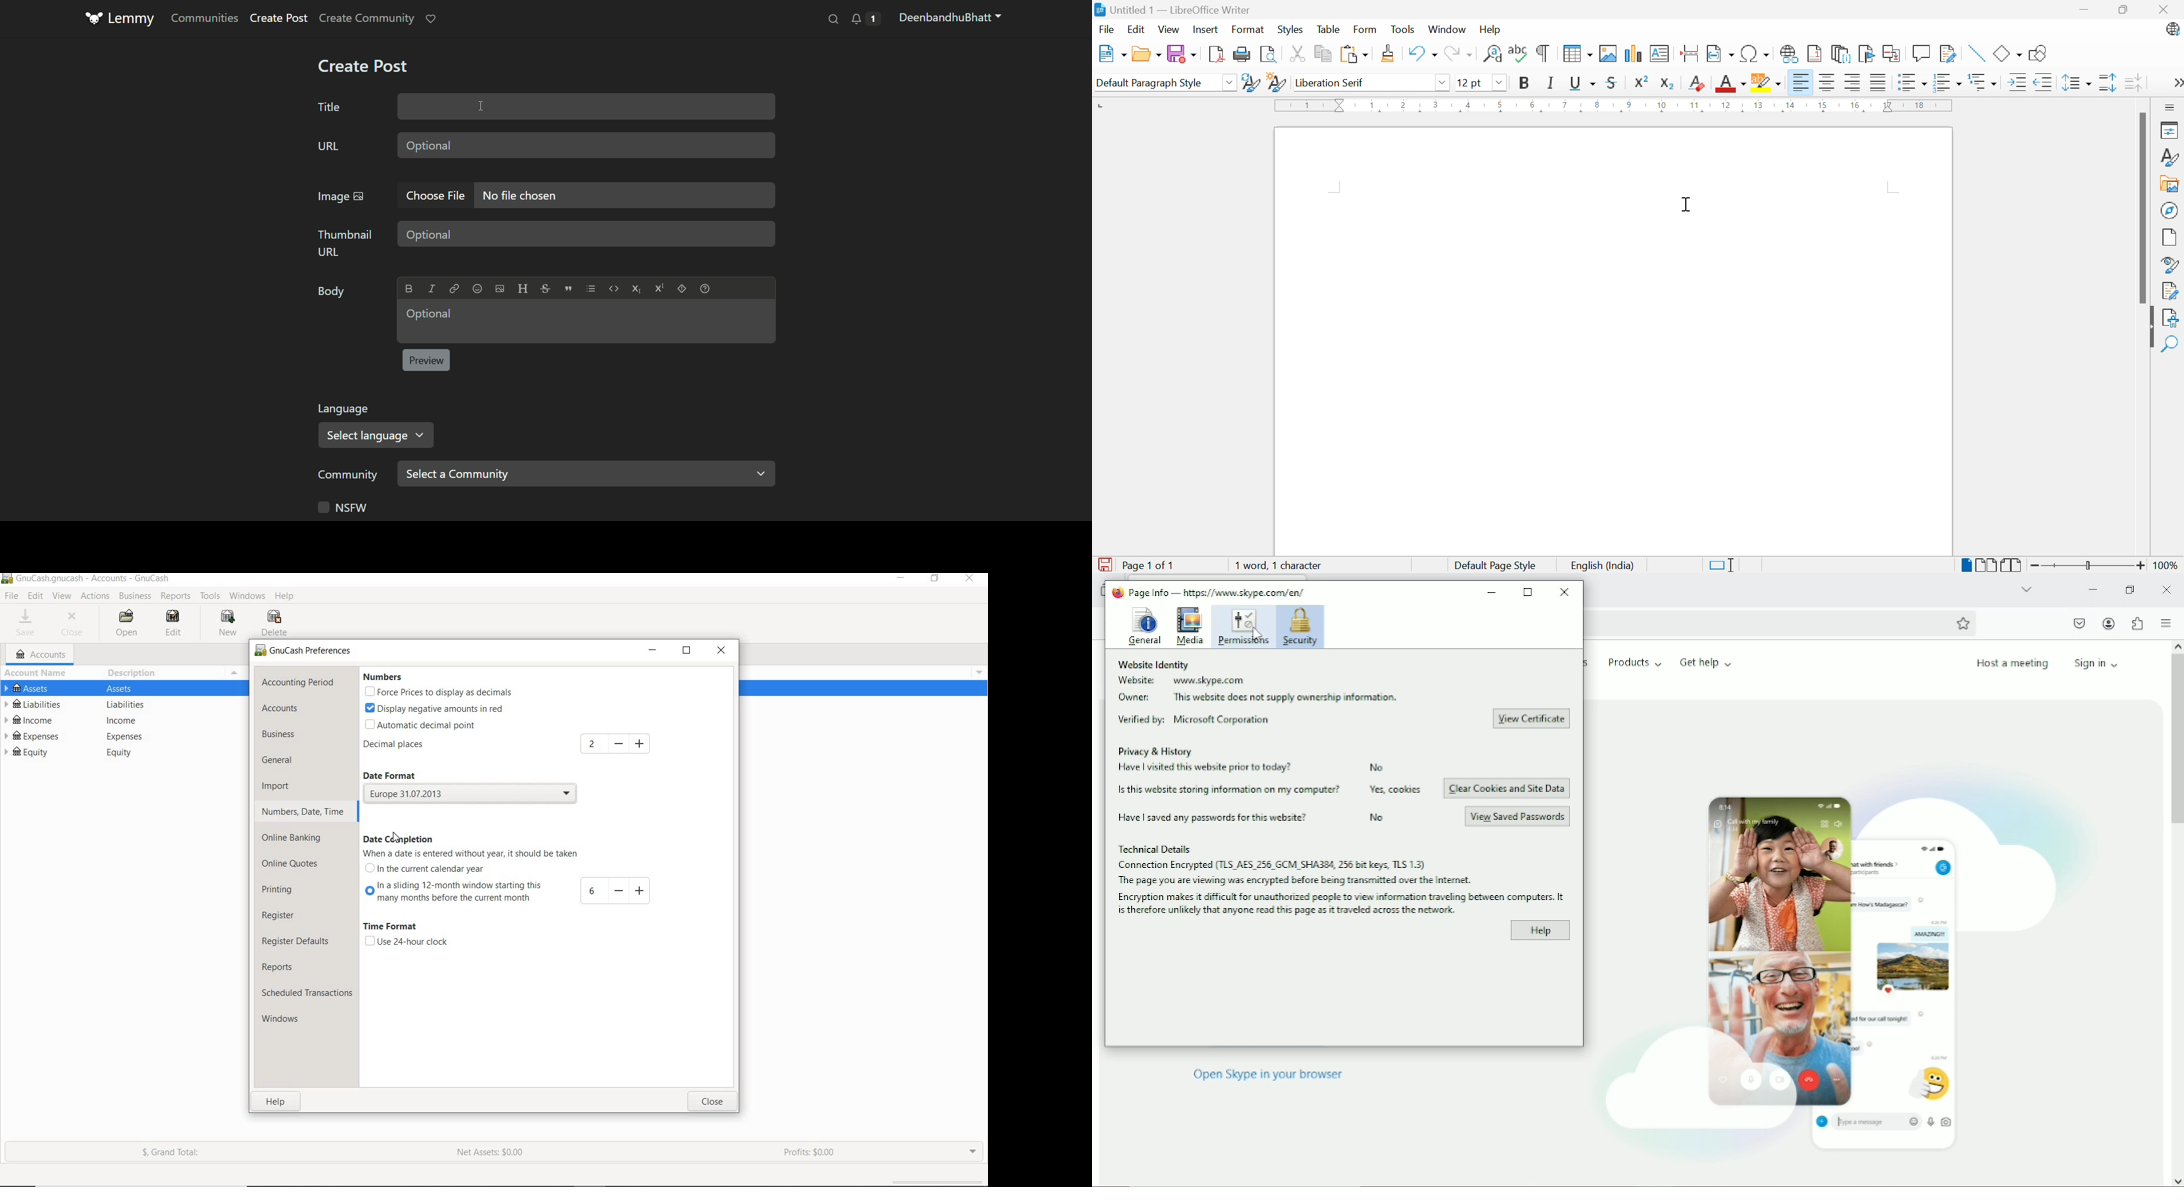 The width and height of the screenshot is (2184, 1204). Describe the element at coordinates (2014, 564) in the screenshot. I see `Book View` at that location.